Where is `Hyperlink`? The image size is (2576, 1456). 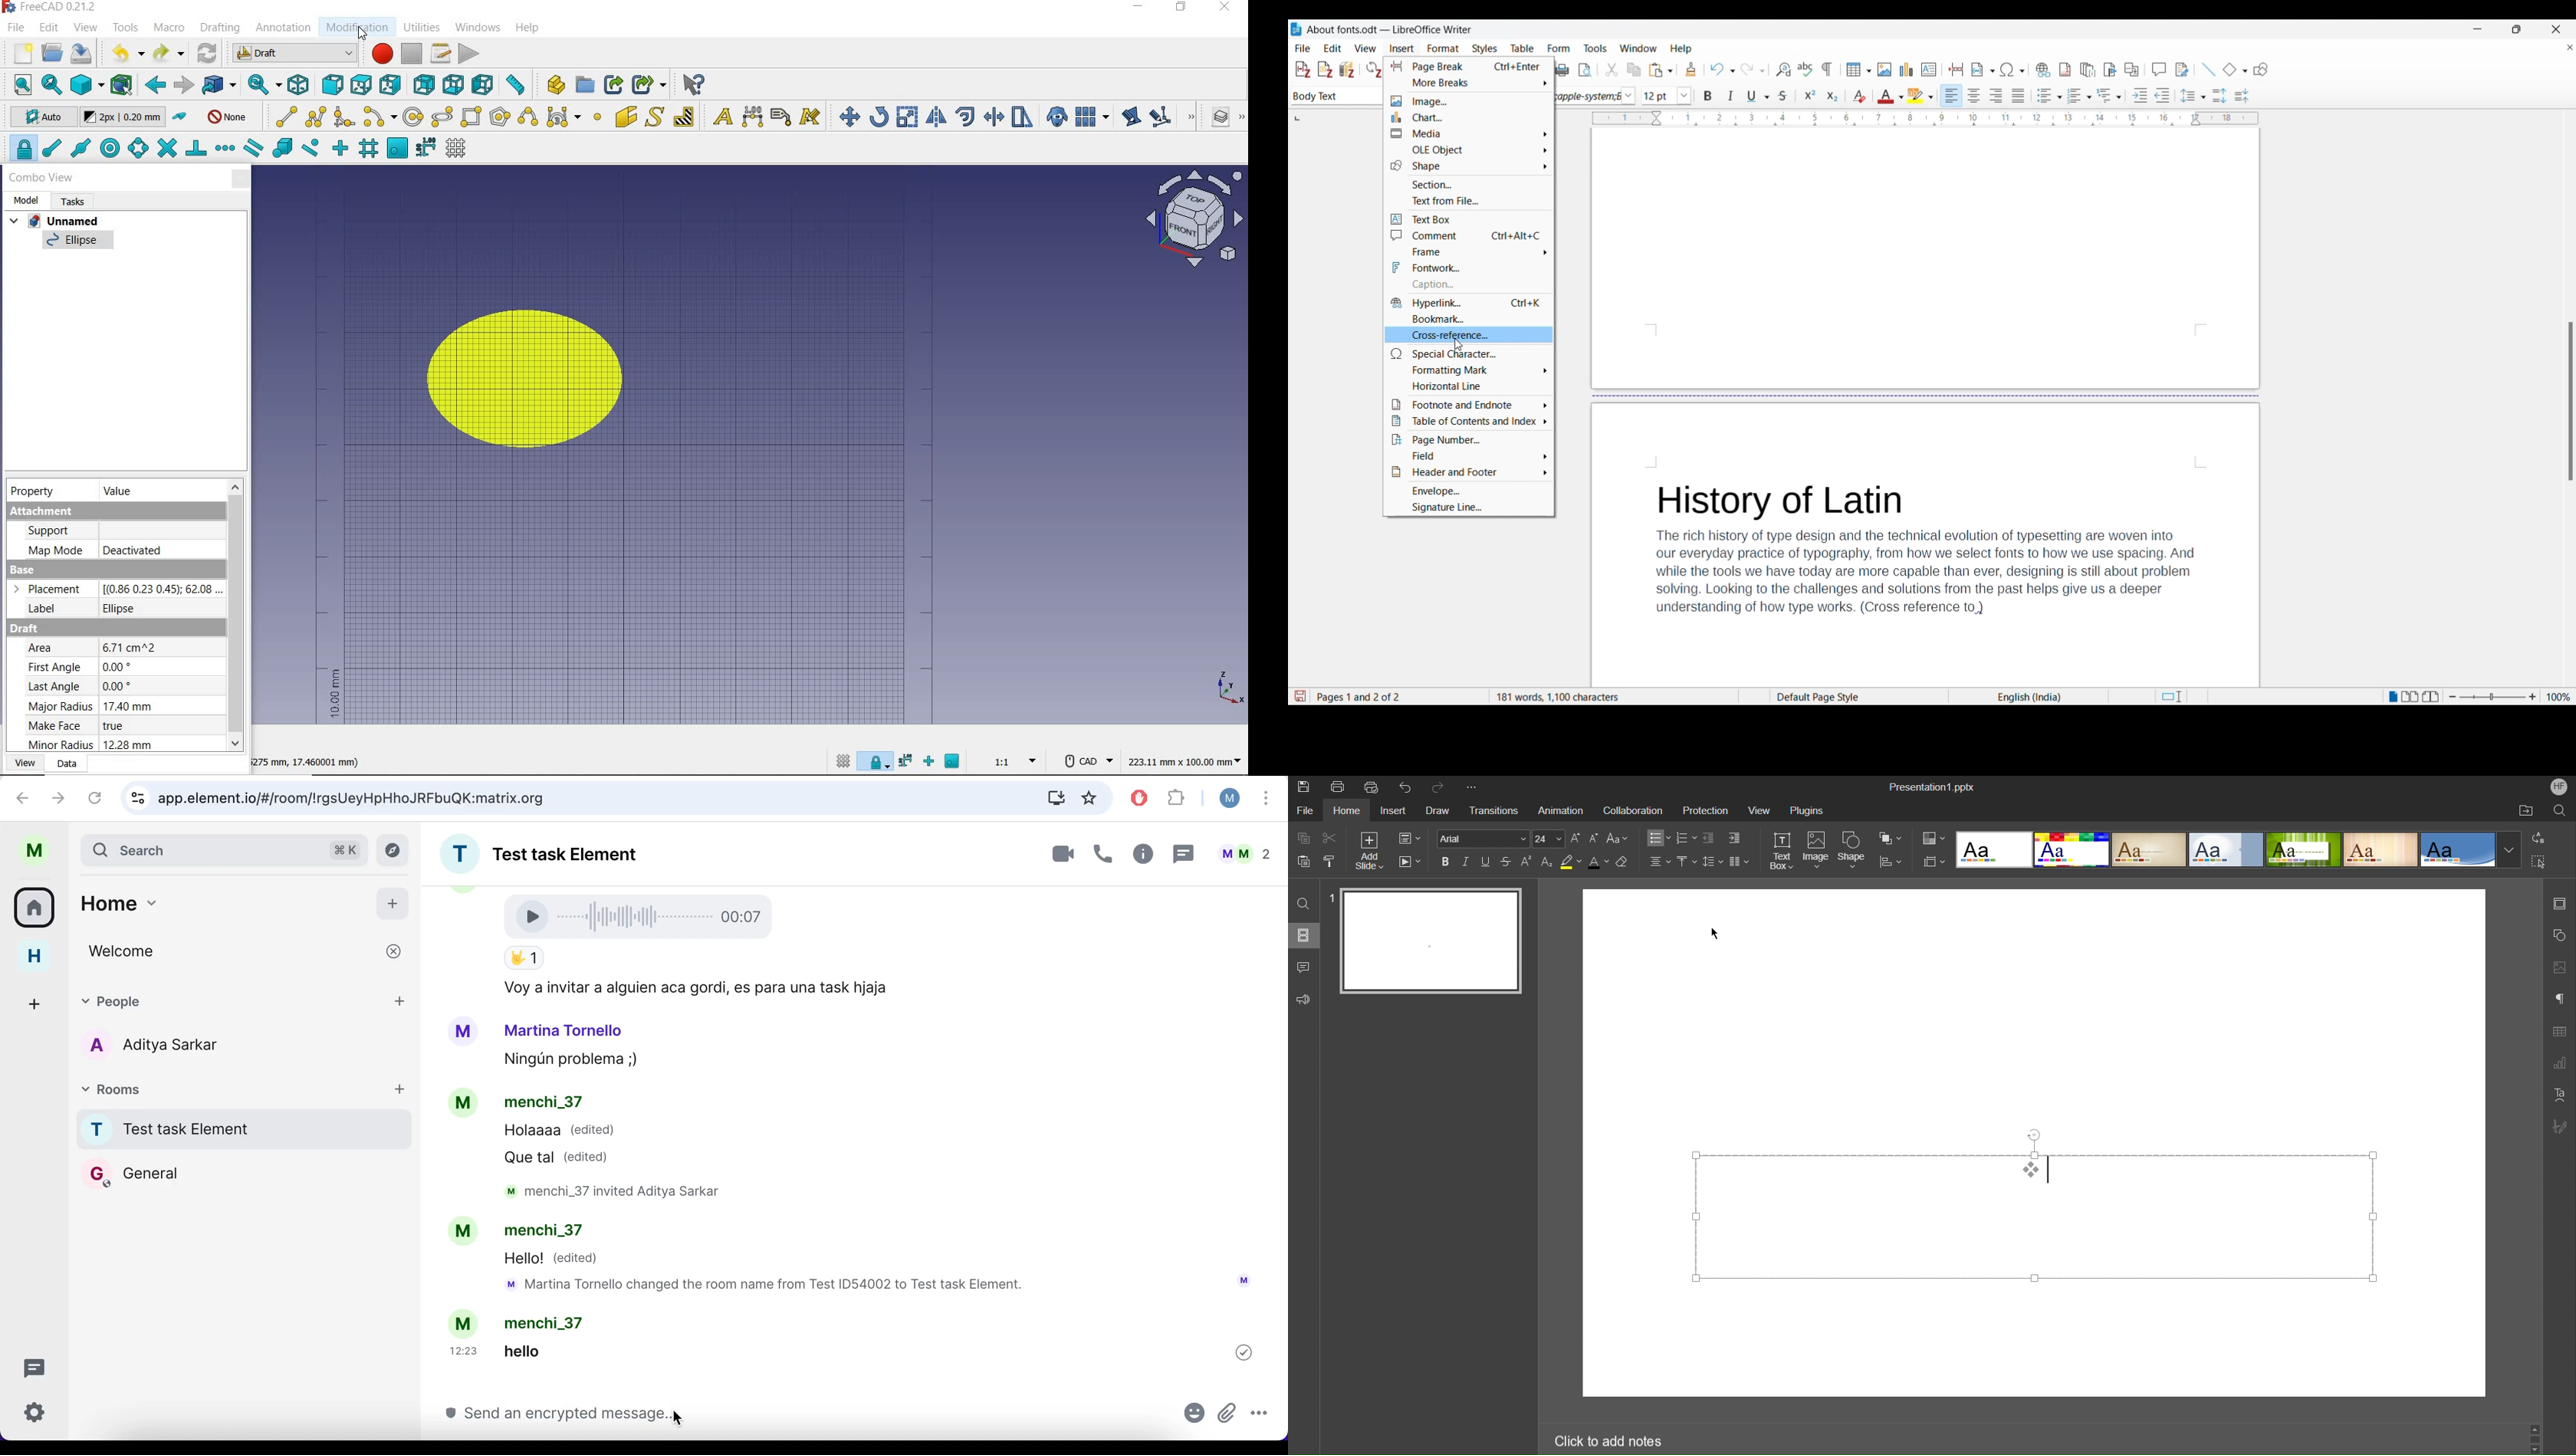
Hyperlink is located at coordinates (1469, 303).